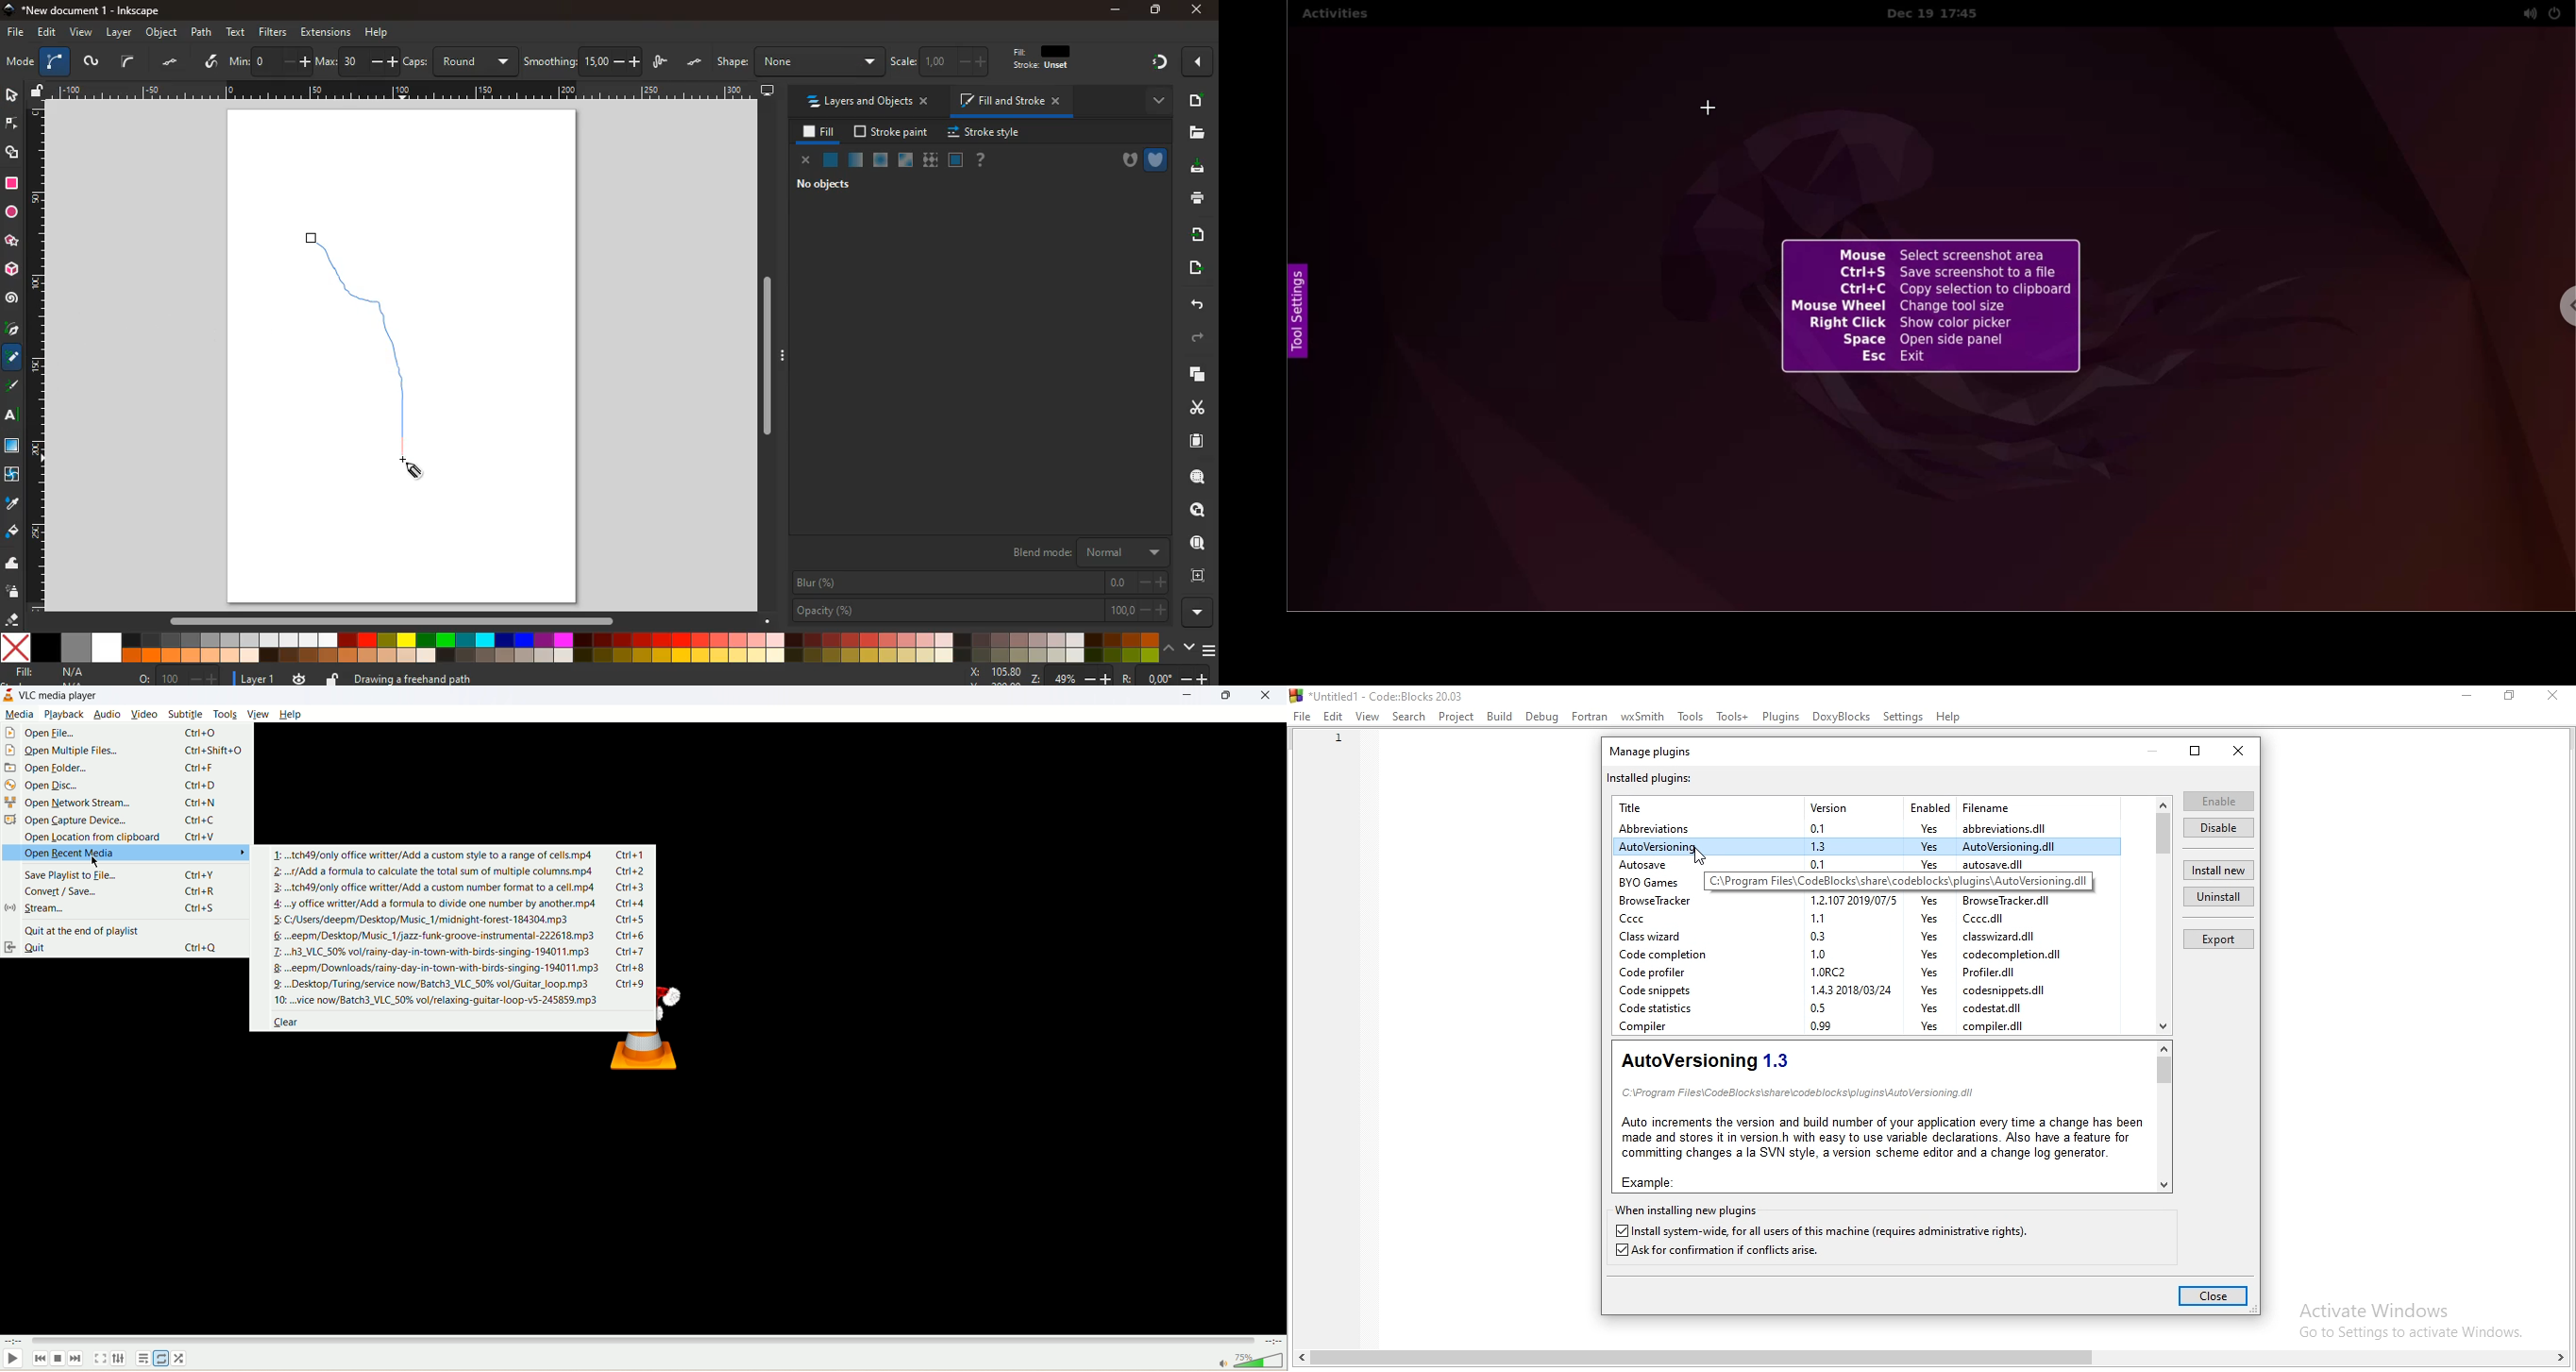  What do you see at coordinates (2217, 827) in the screenshot?
I see `disable` at bounding box center [2217, 827].